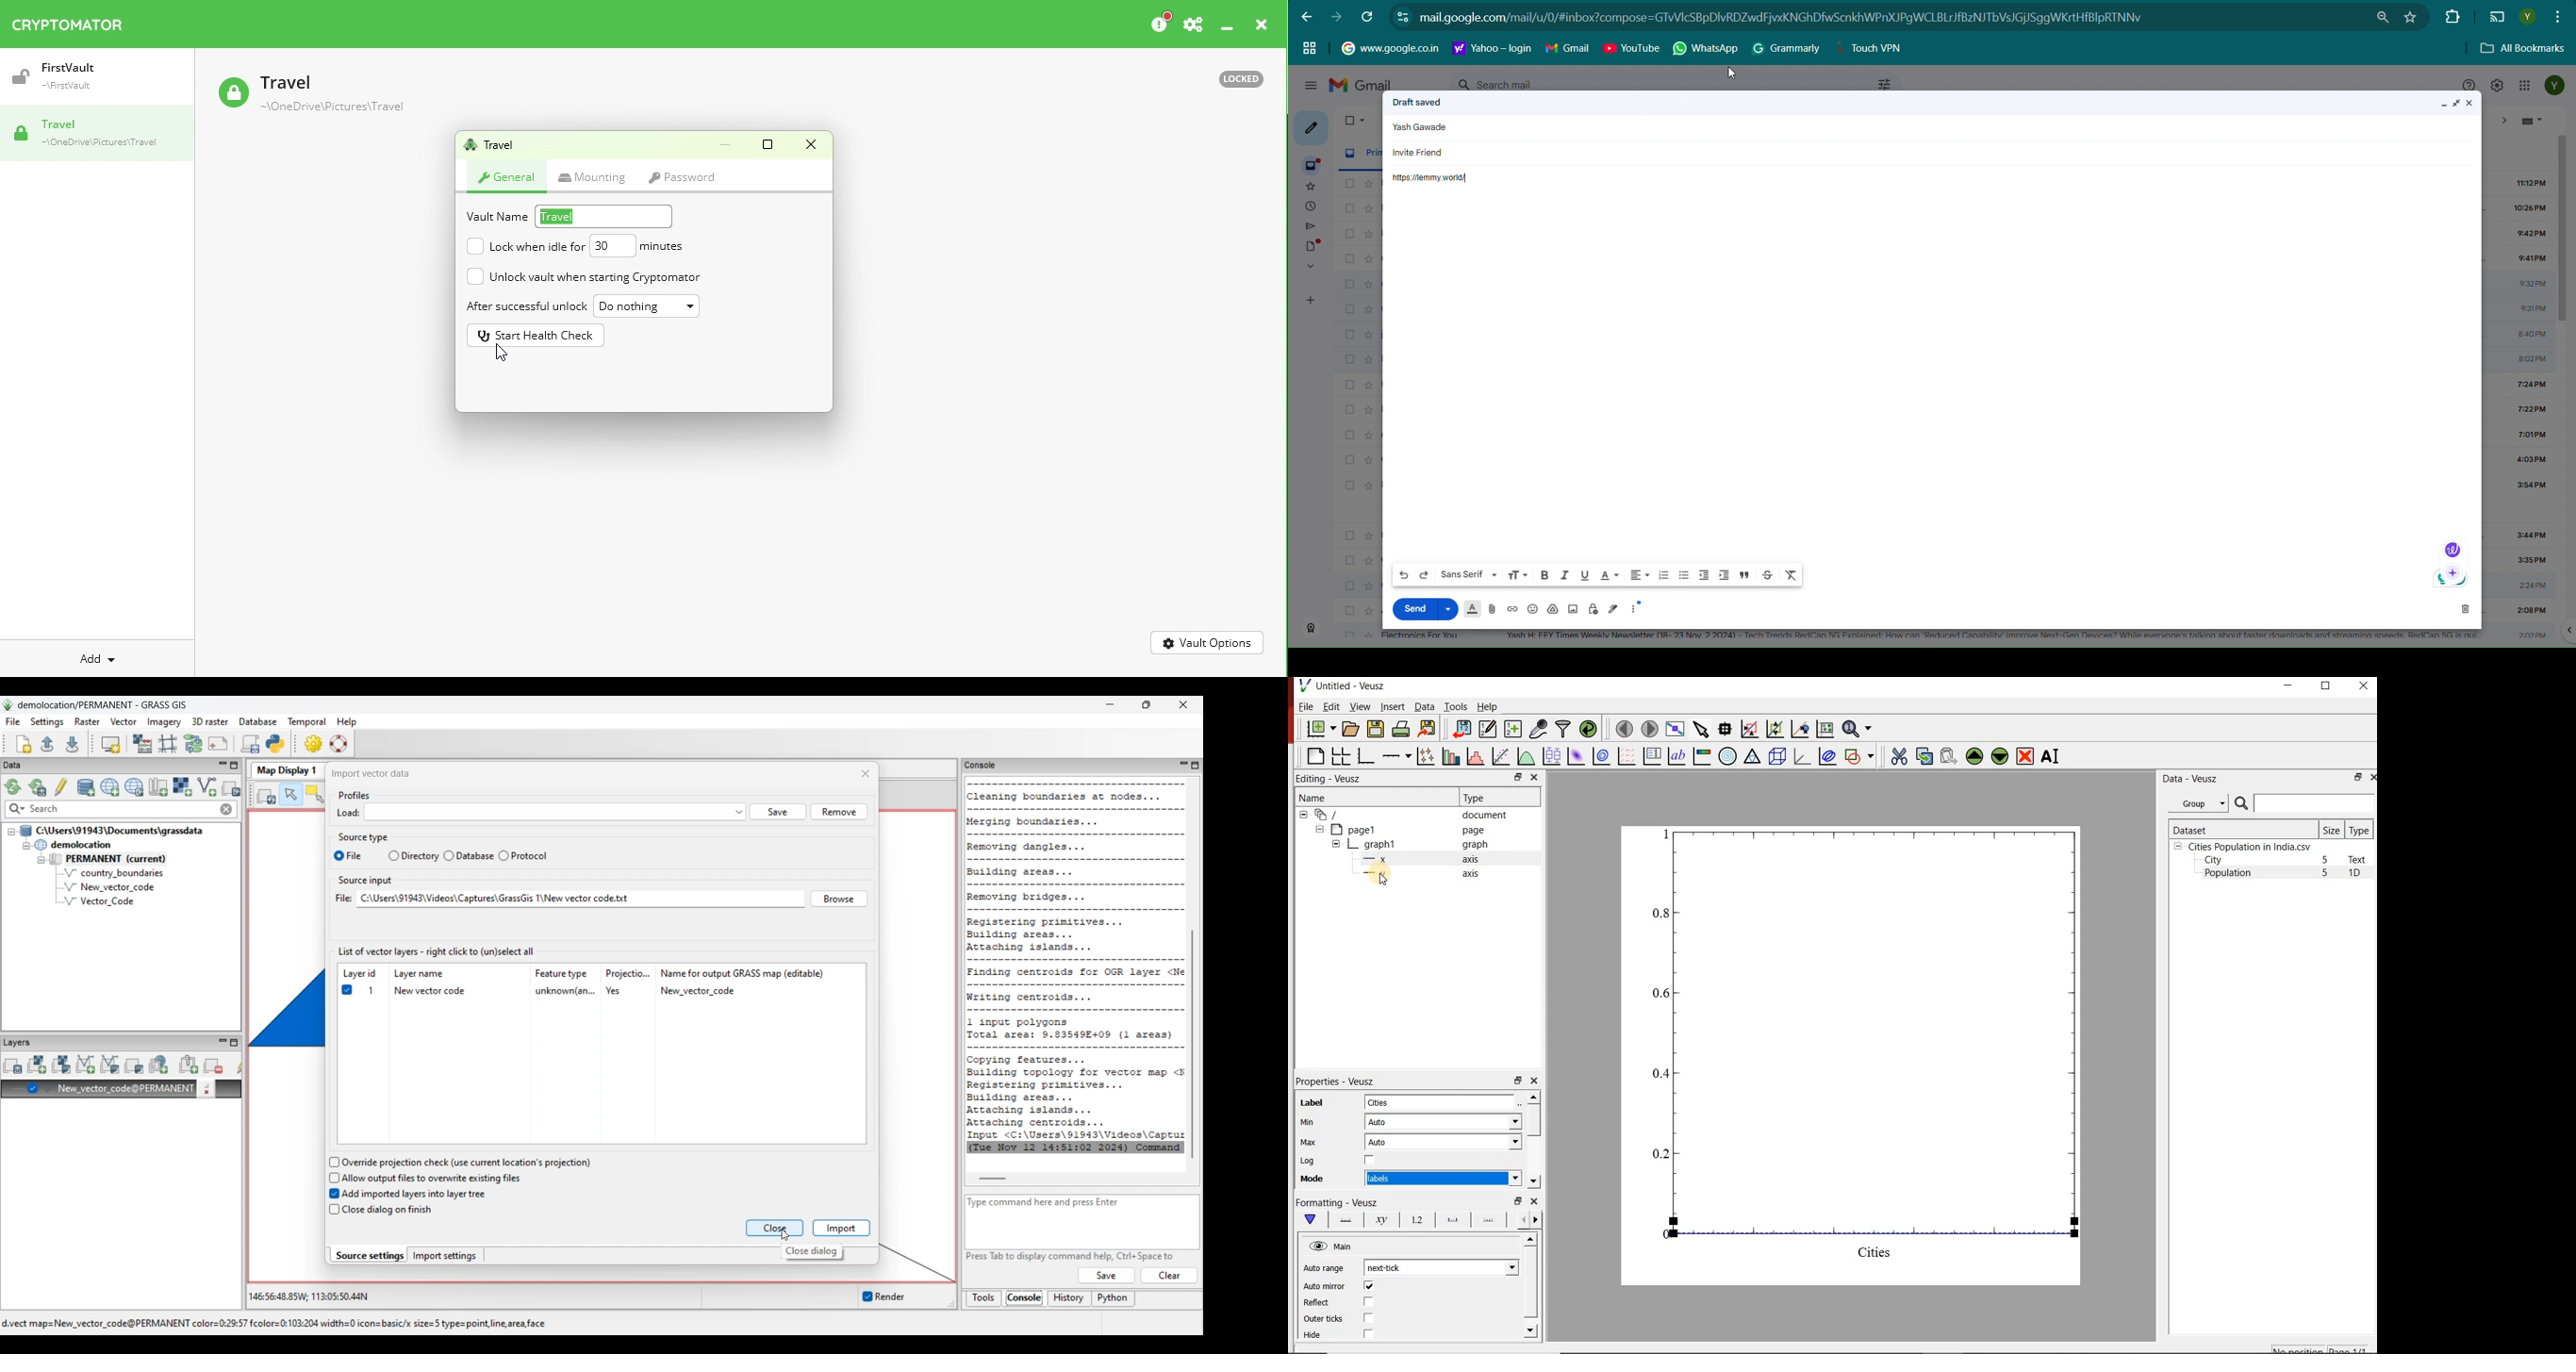 The height and width of the screenshot is (1372, 2576). Describe the element at coordinates (1614, 608) in the screenshot. I see `Insert Signature` at that location.